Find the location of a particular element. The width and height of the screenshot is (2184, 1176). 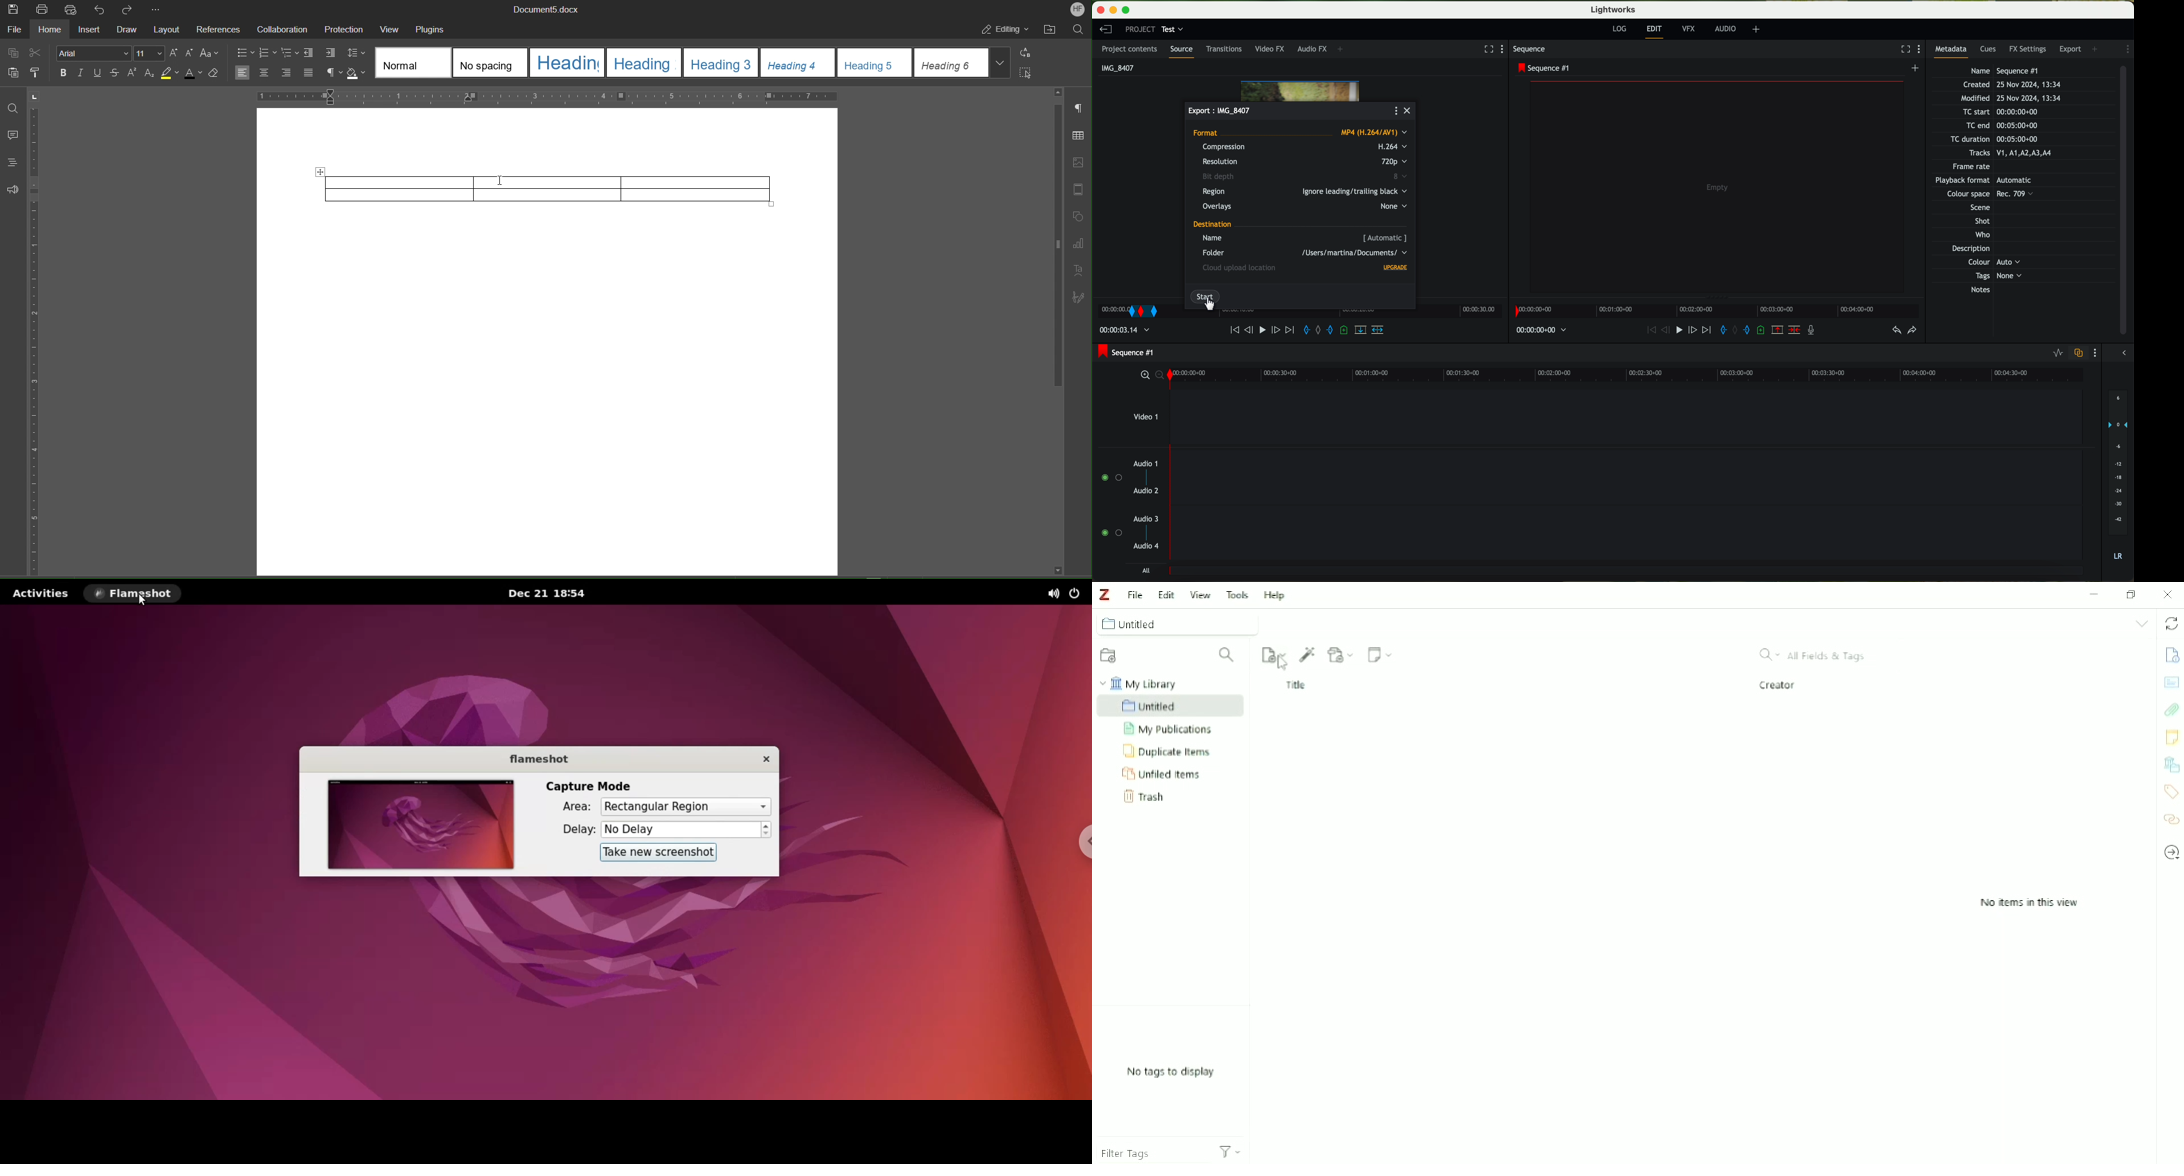

heading 5 is located at coordinates (875, 63).